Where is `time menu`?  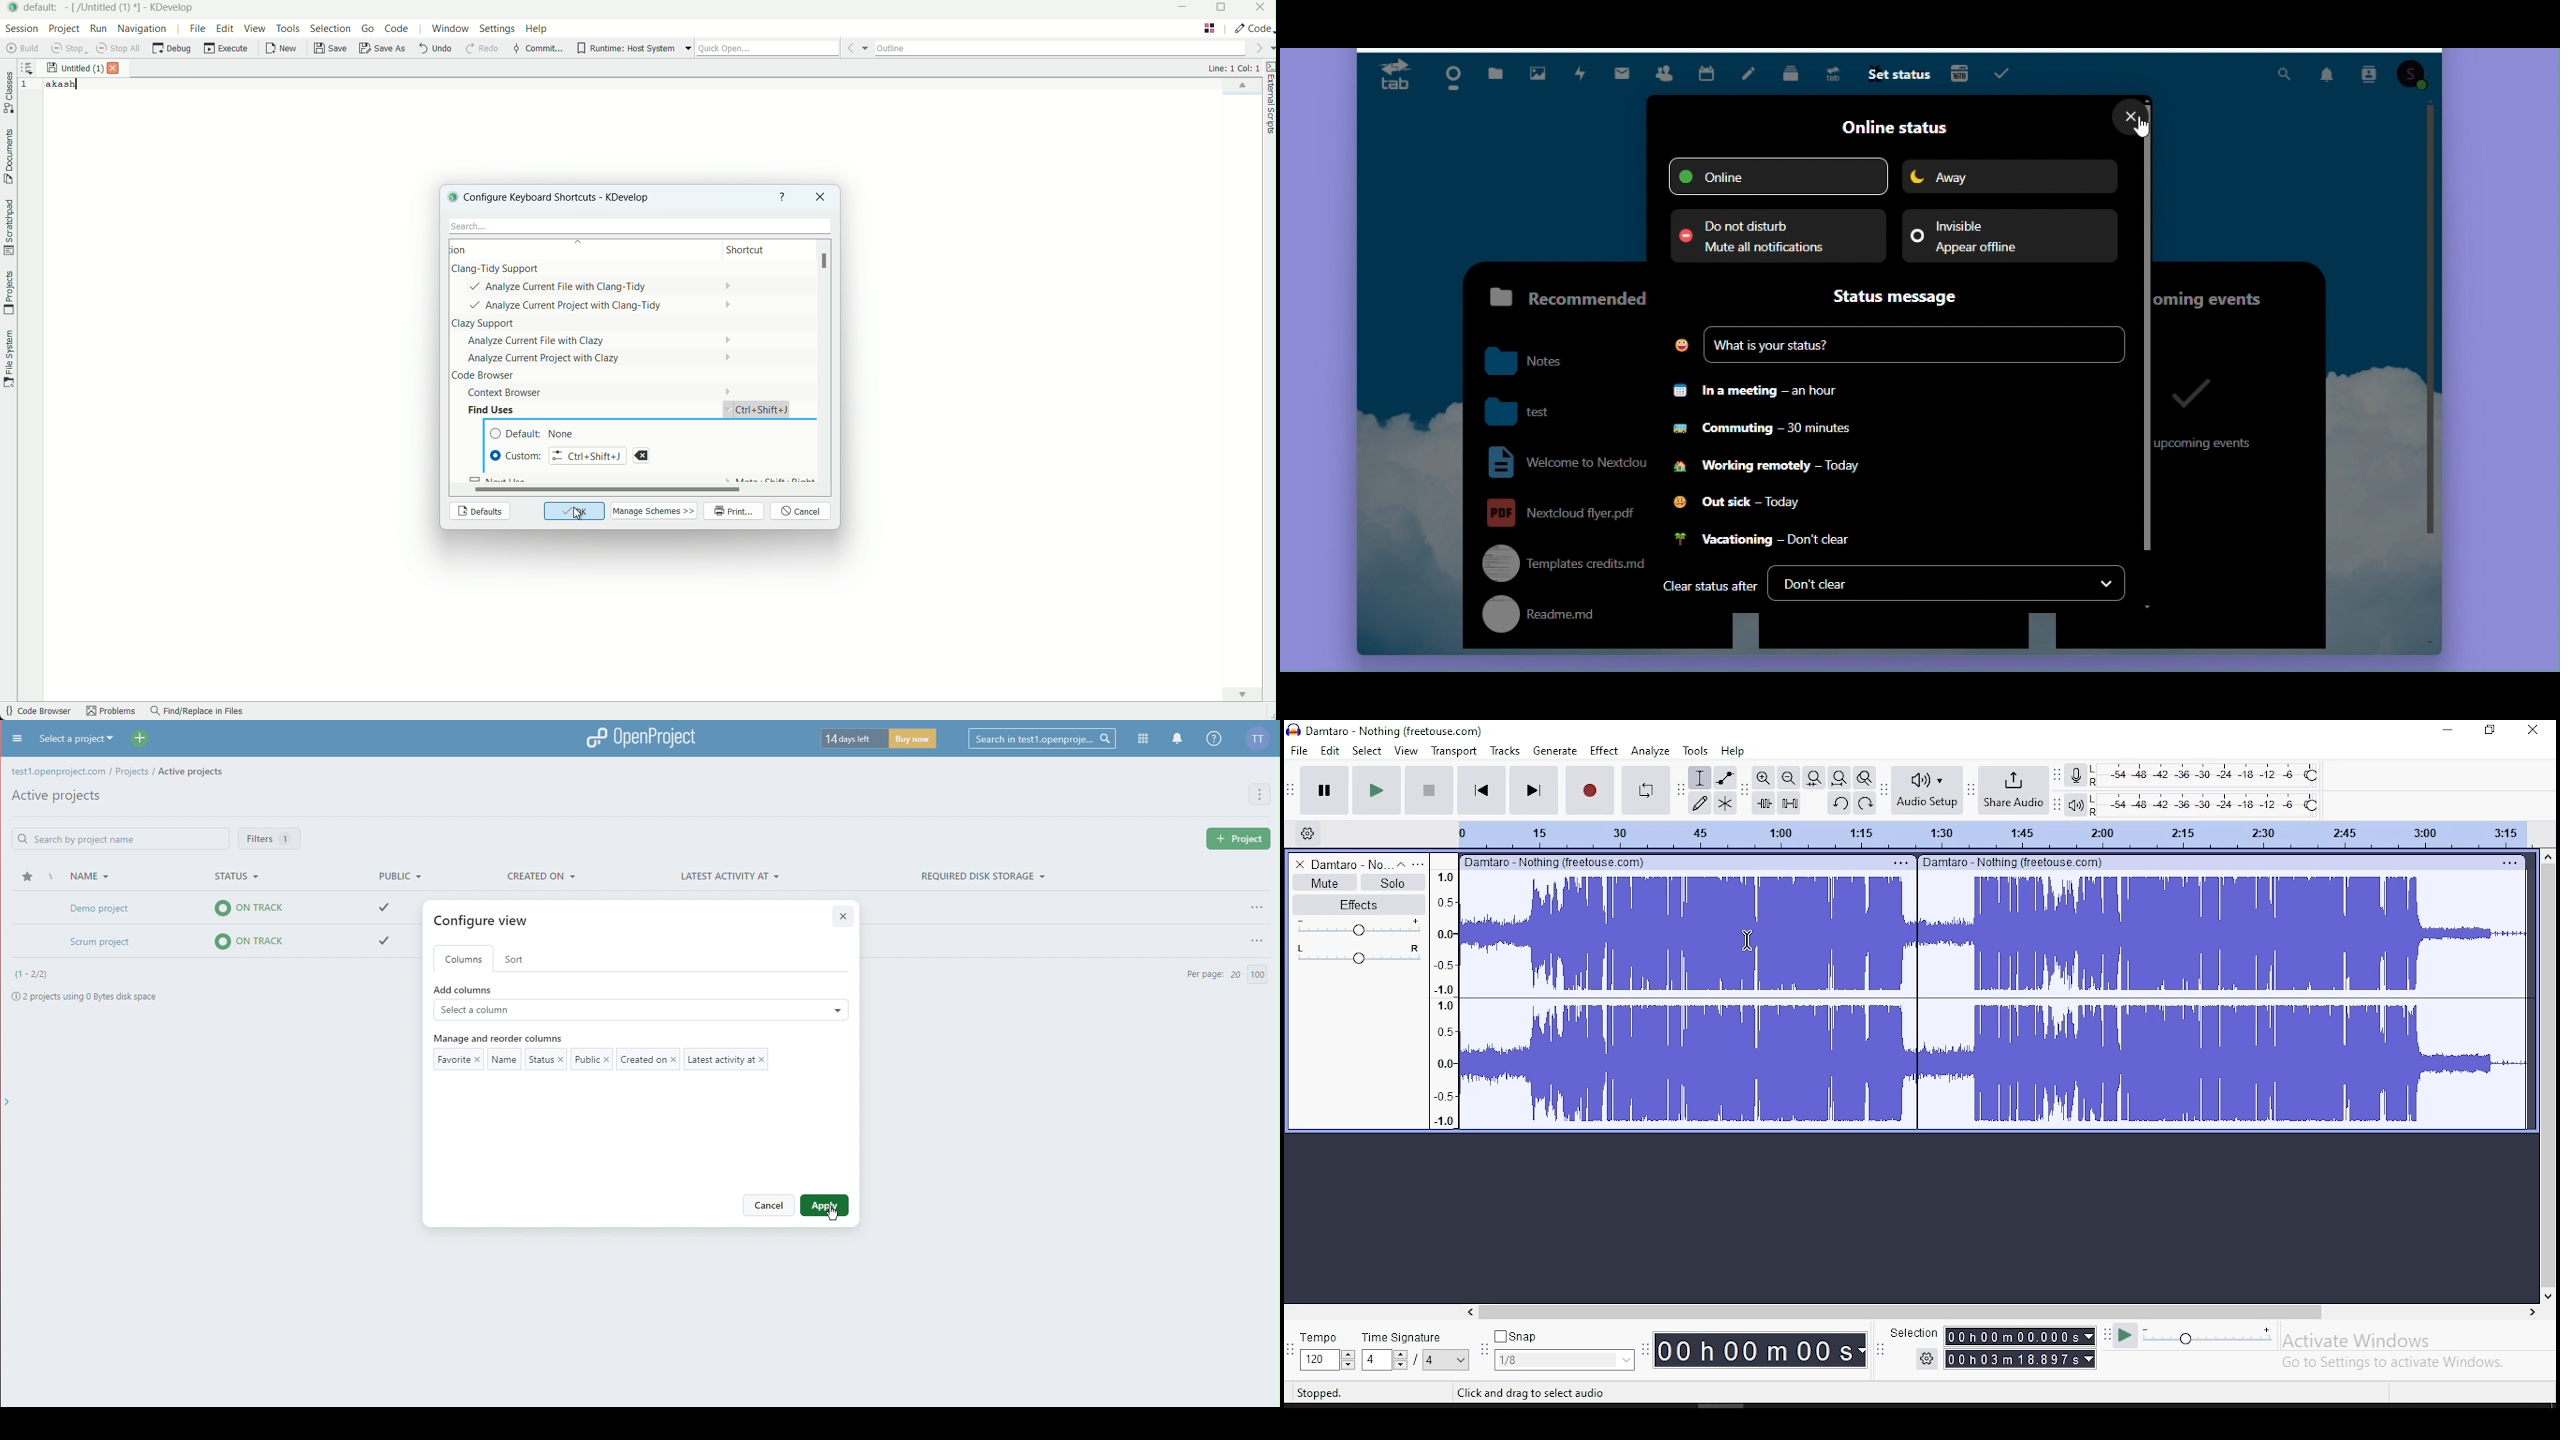 time menu is located at coordinates (1760, 1350).